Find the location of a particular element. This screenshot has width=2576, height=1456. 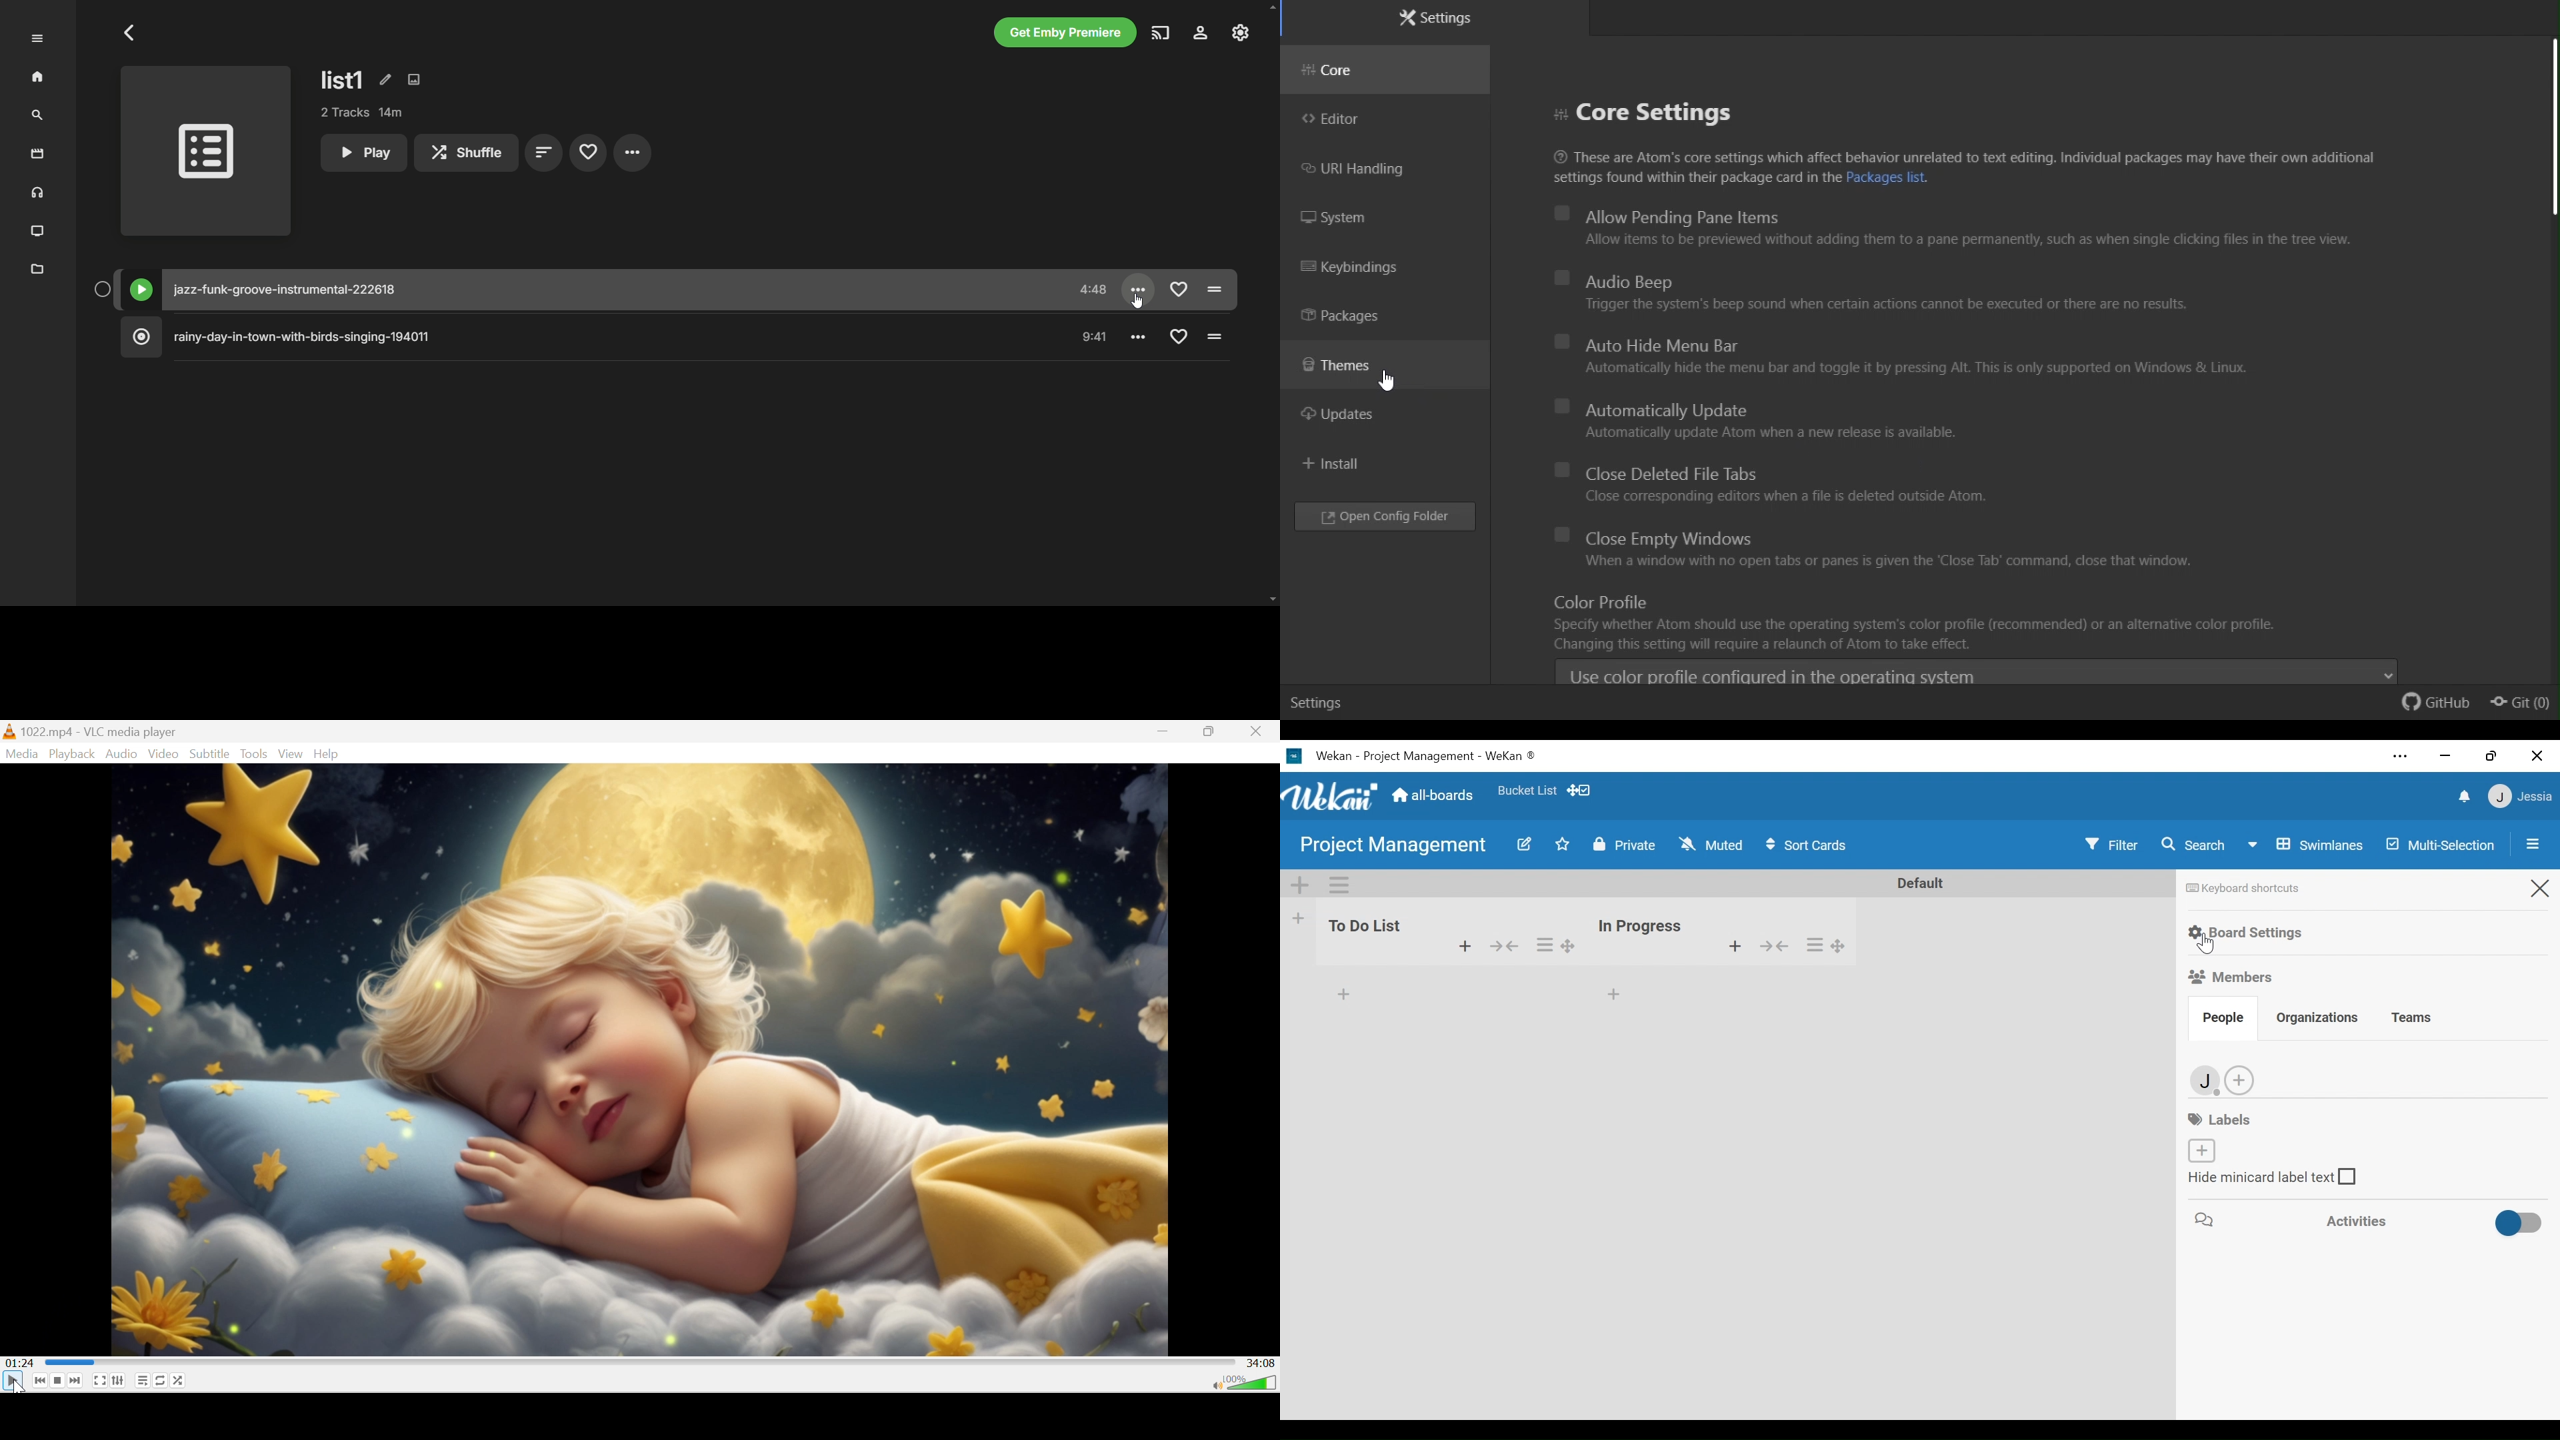

music title is located at coordinates (597, 337).